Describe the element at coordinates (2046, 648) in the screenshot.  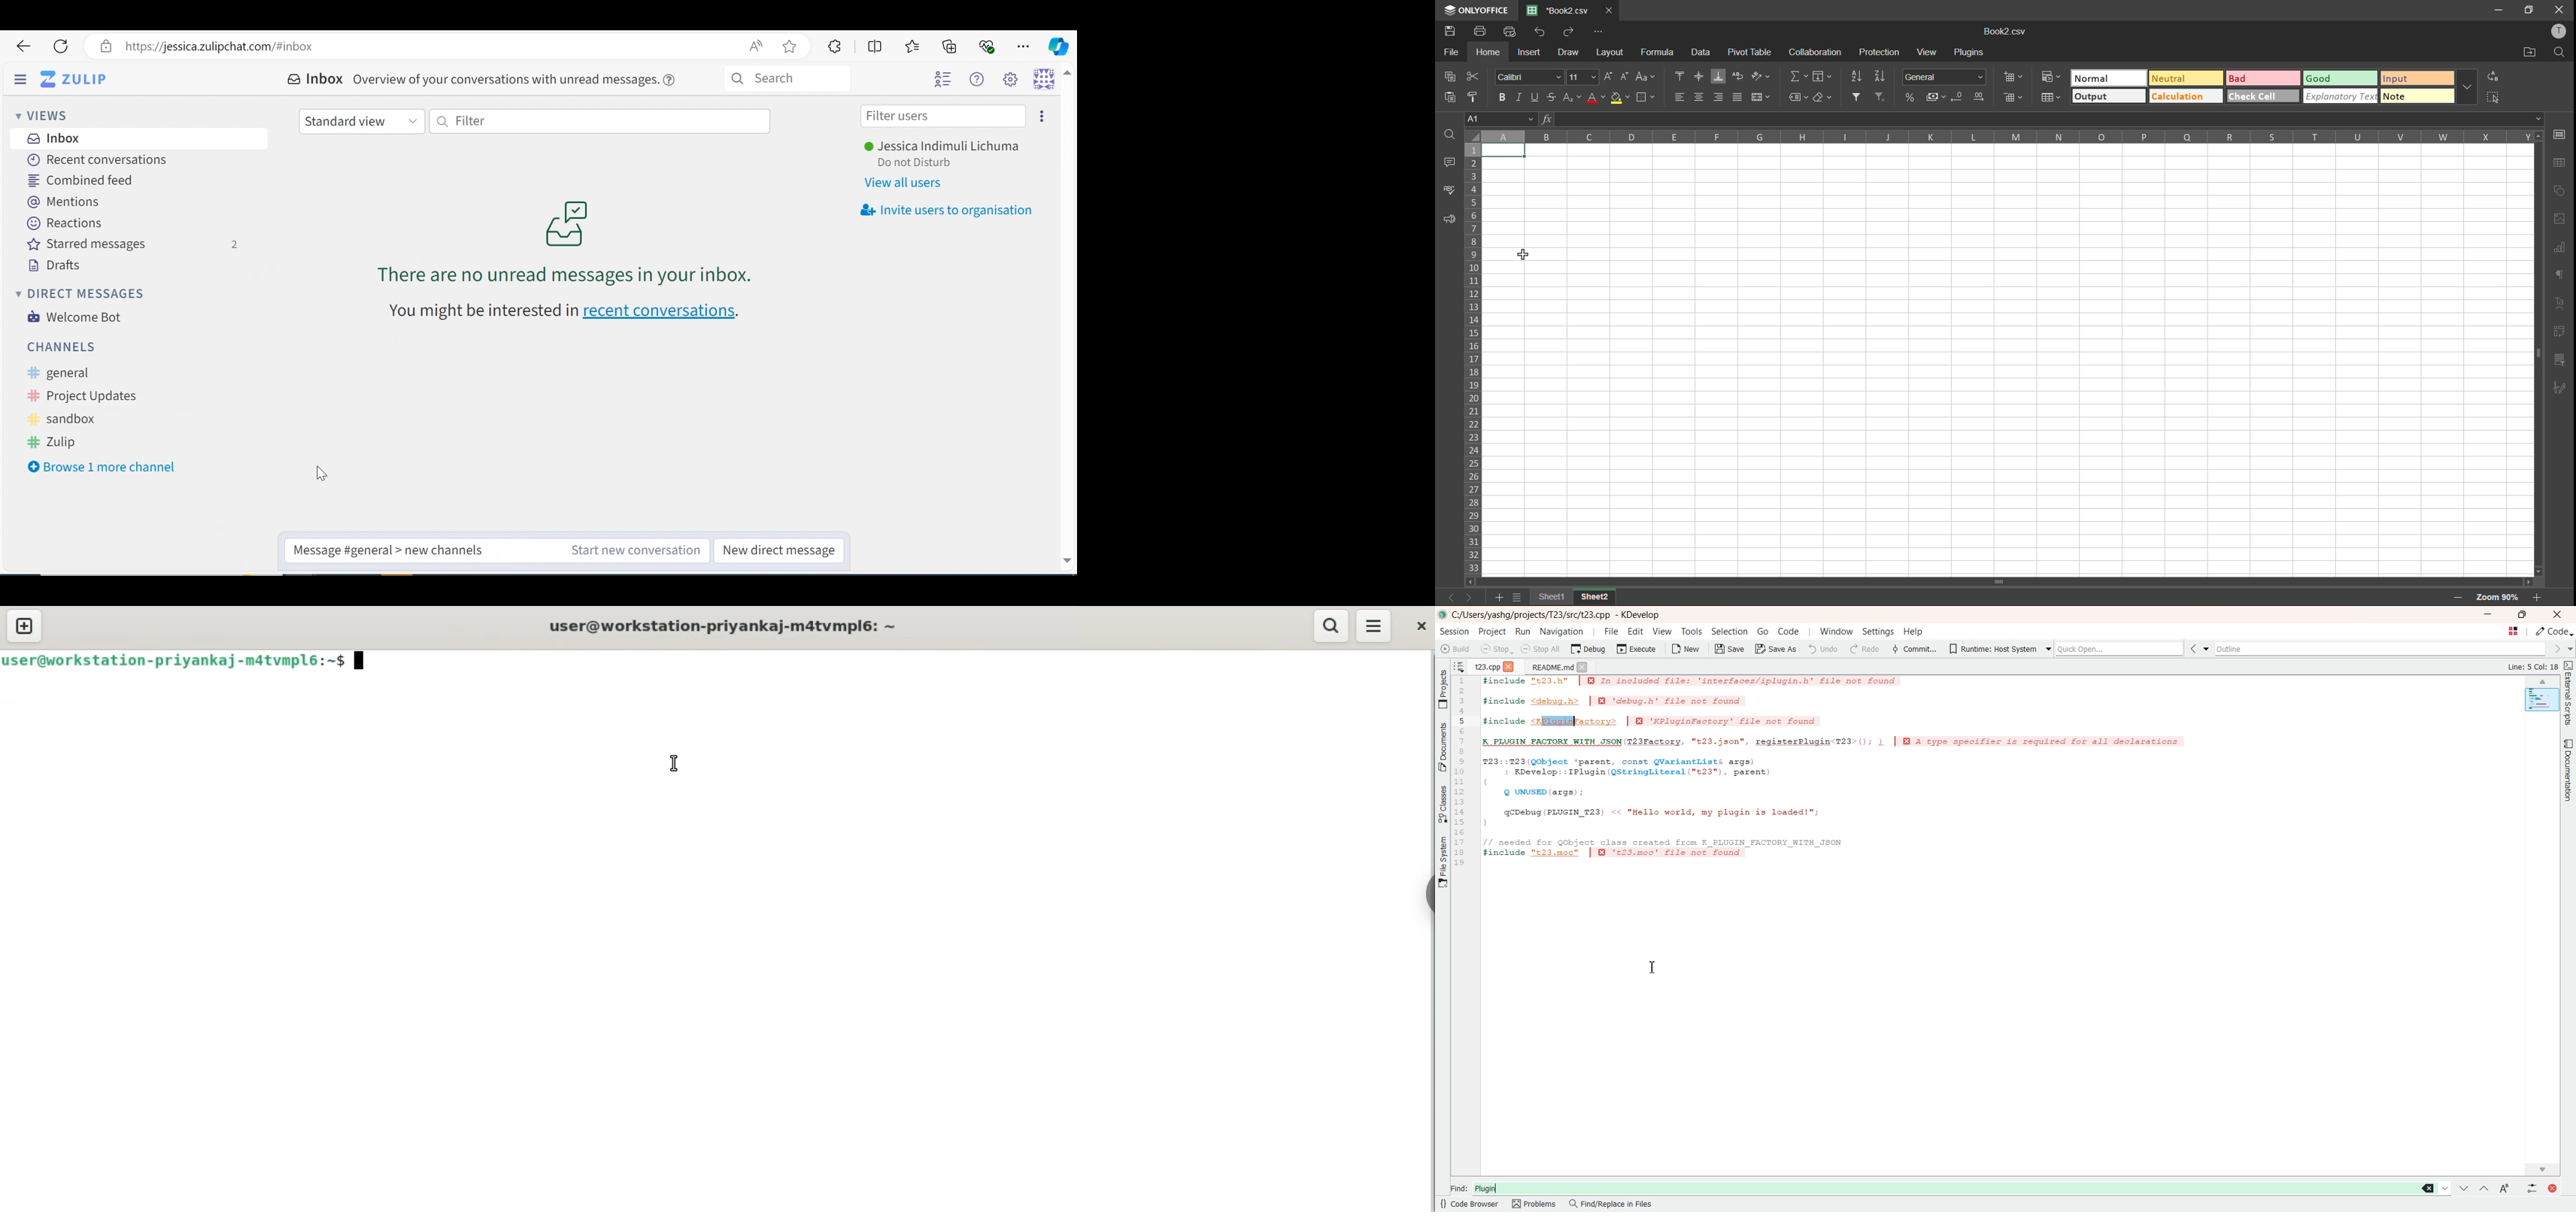
I see `Drop down box` at that location.